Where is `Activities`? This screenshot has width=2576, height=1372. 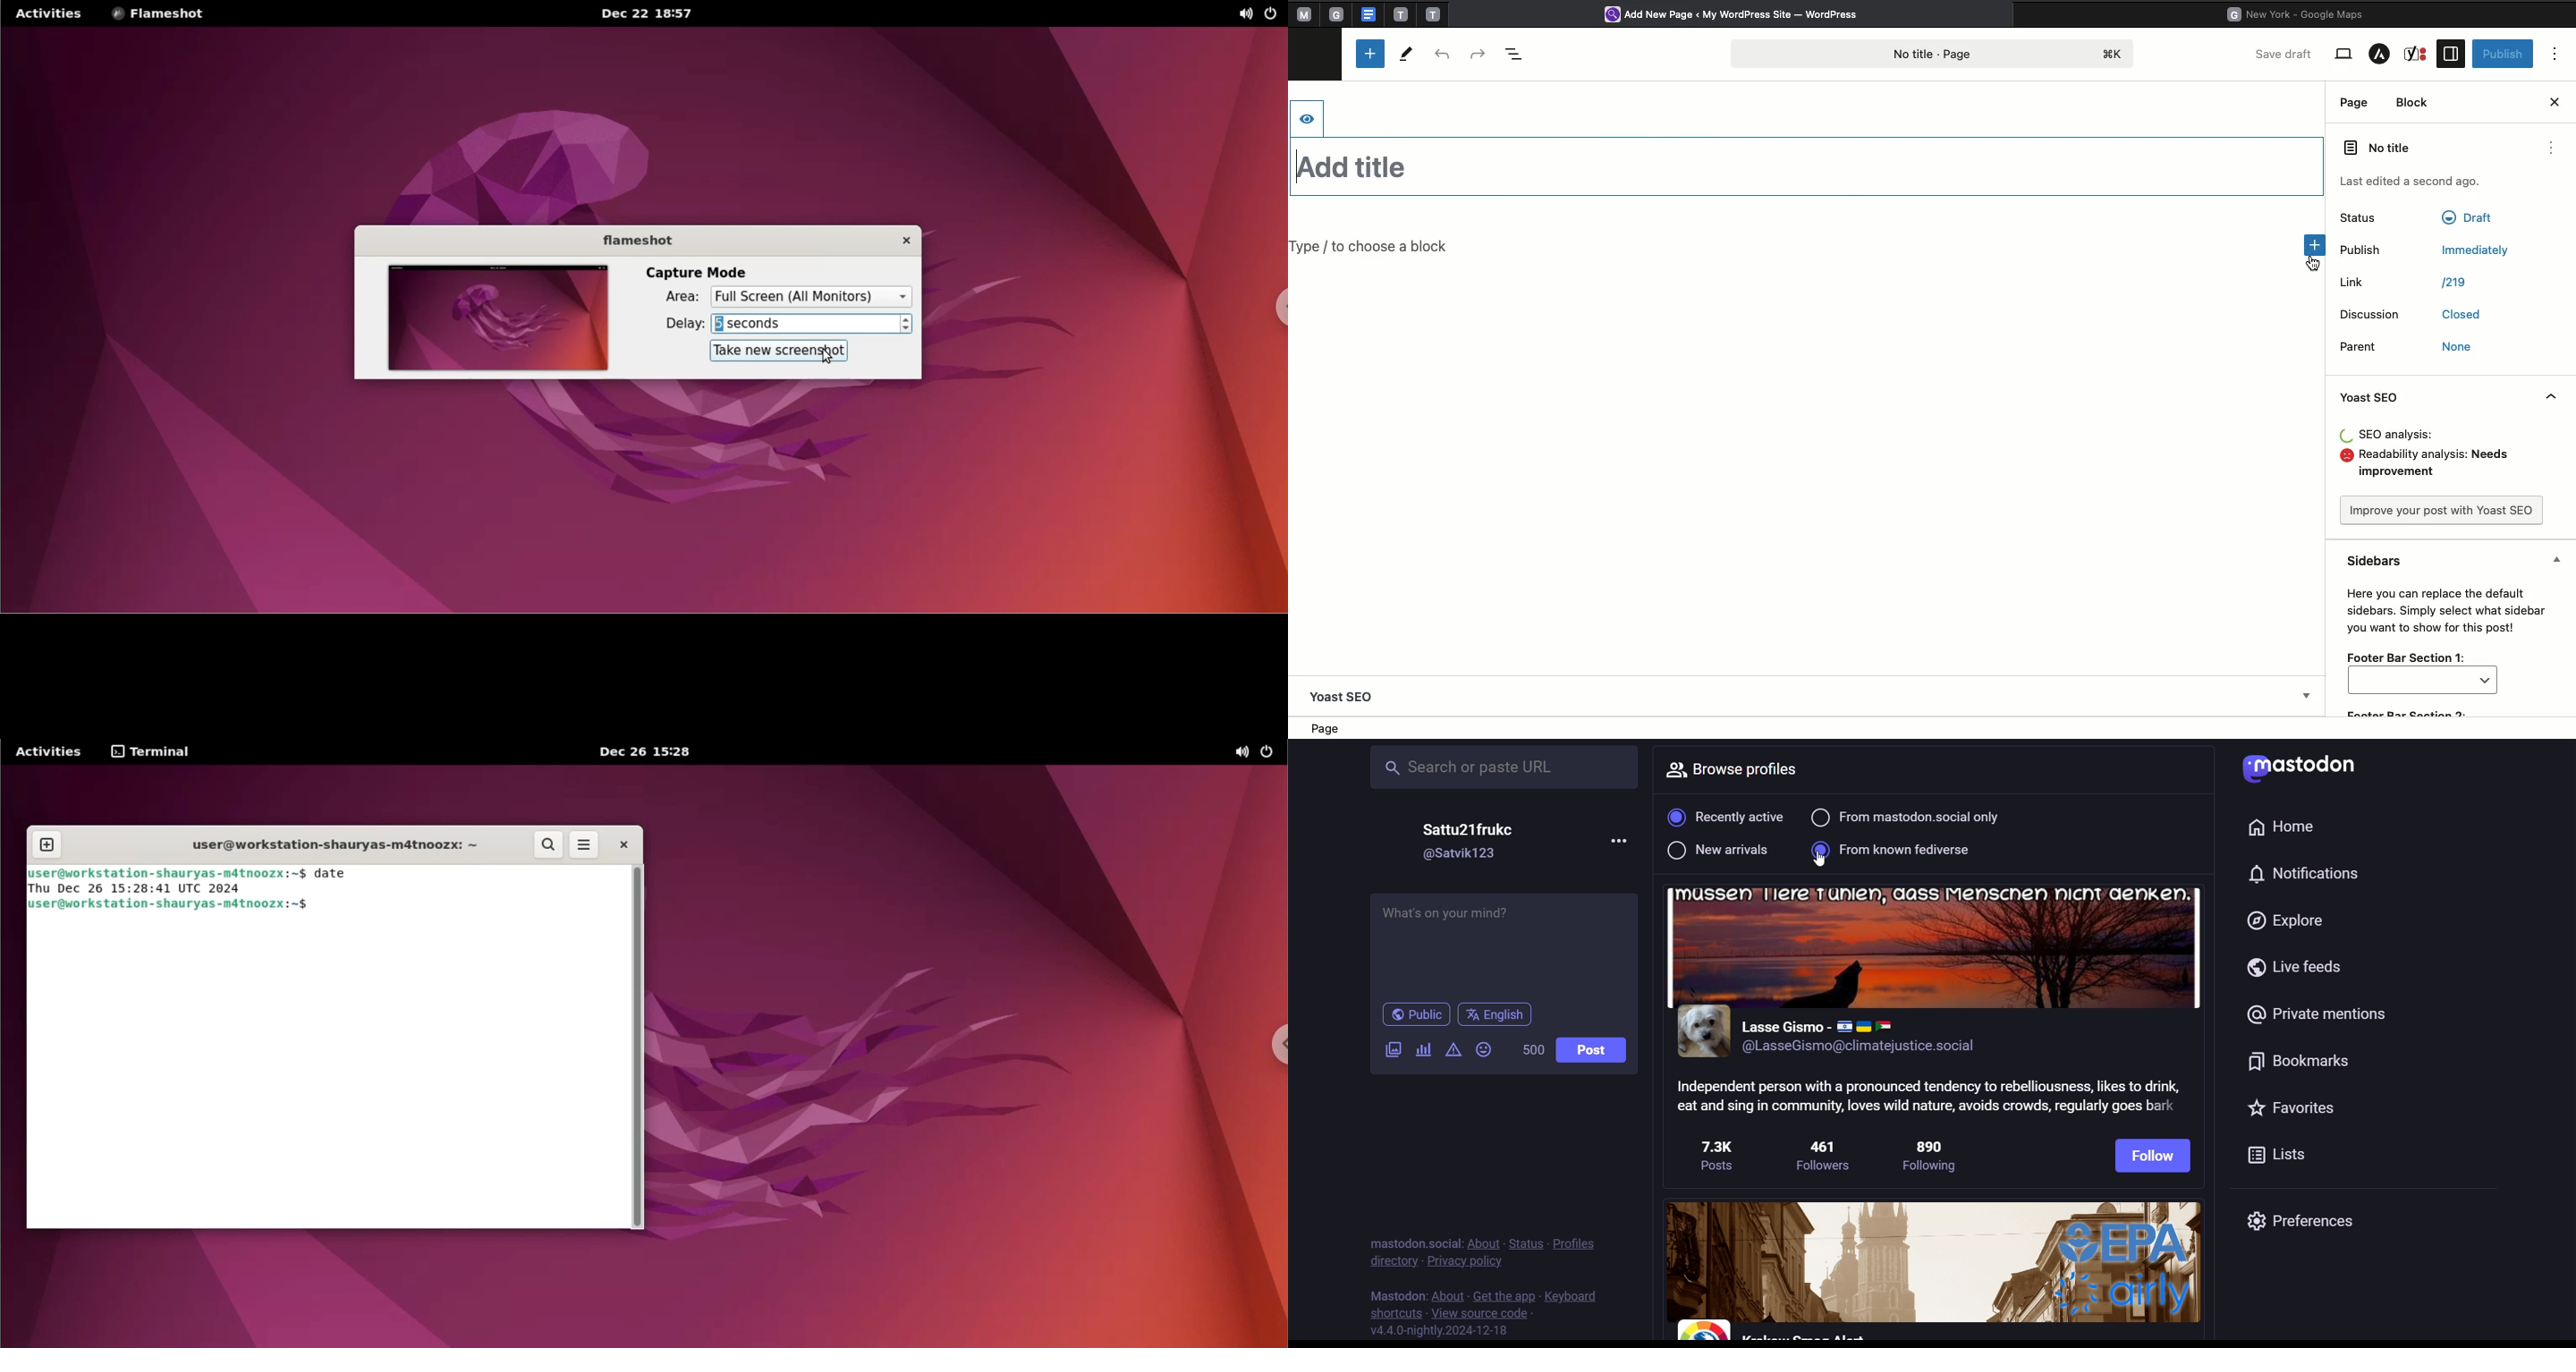
Activities is located at coordinates (49, 752).